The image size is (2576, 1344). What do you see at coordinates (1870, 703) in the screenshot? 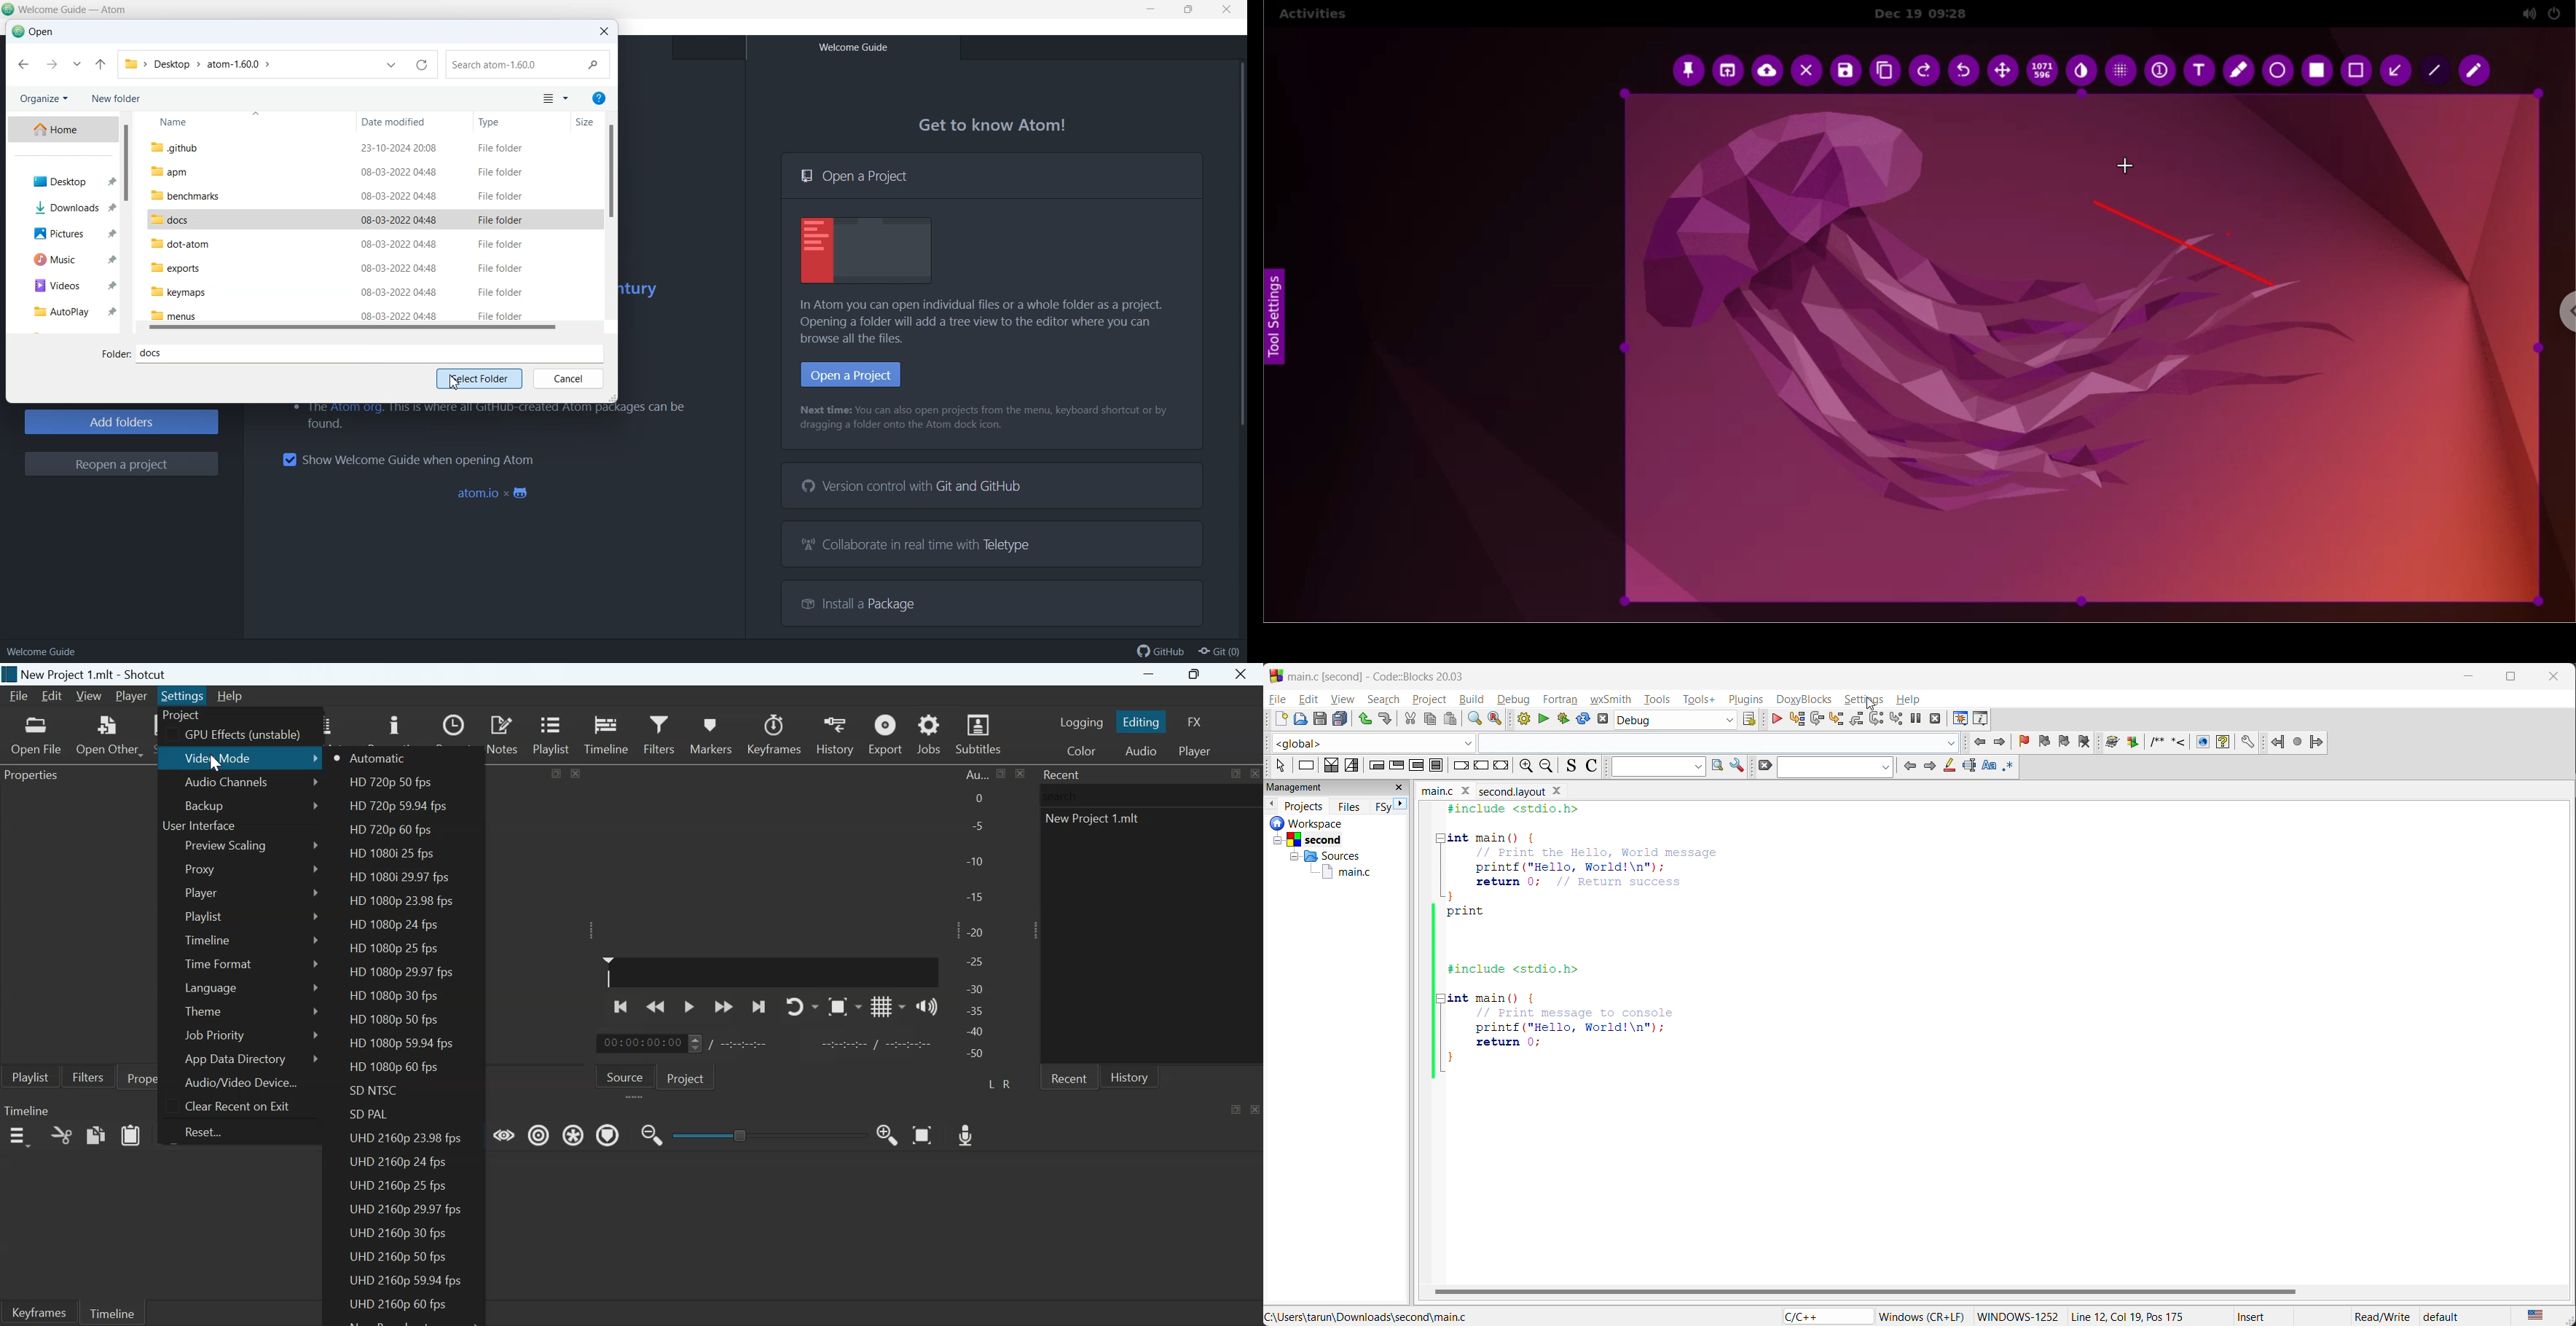
I see `cursor` at bounding box center [1870, 703].